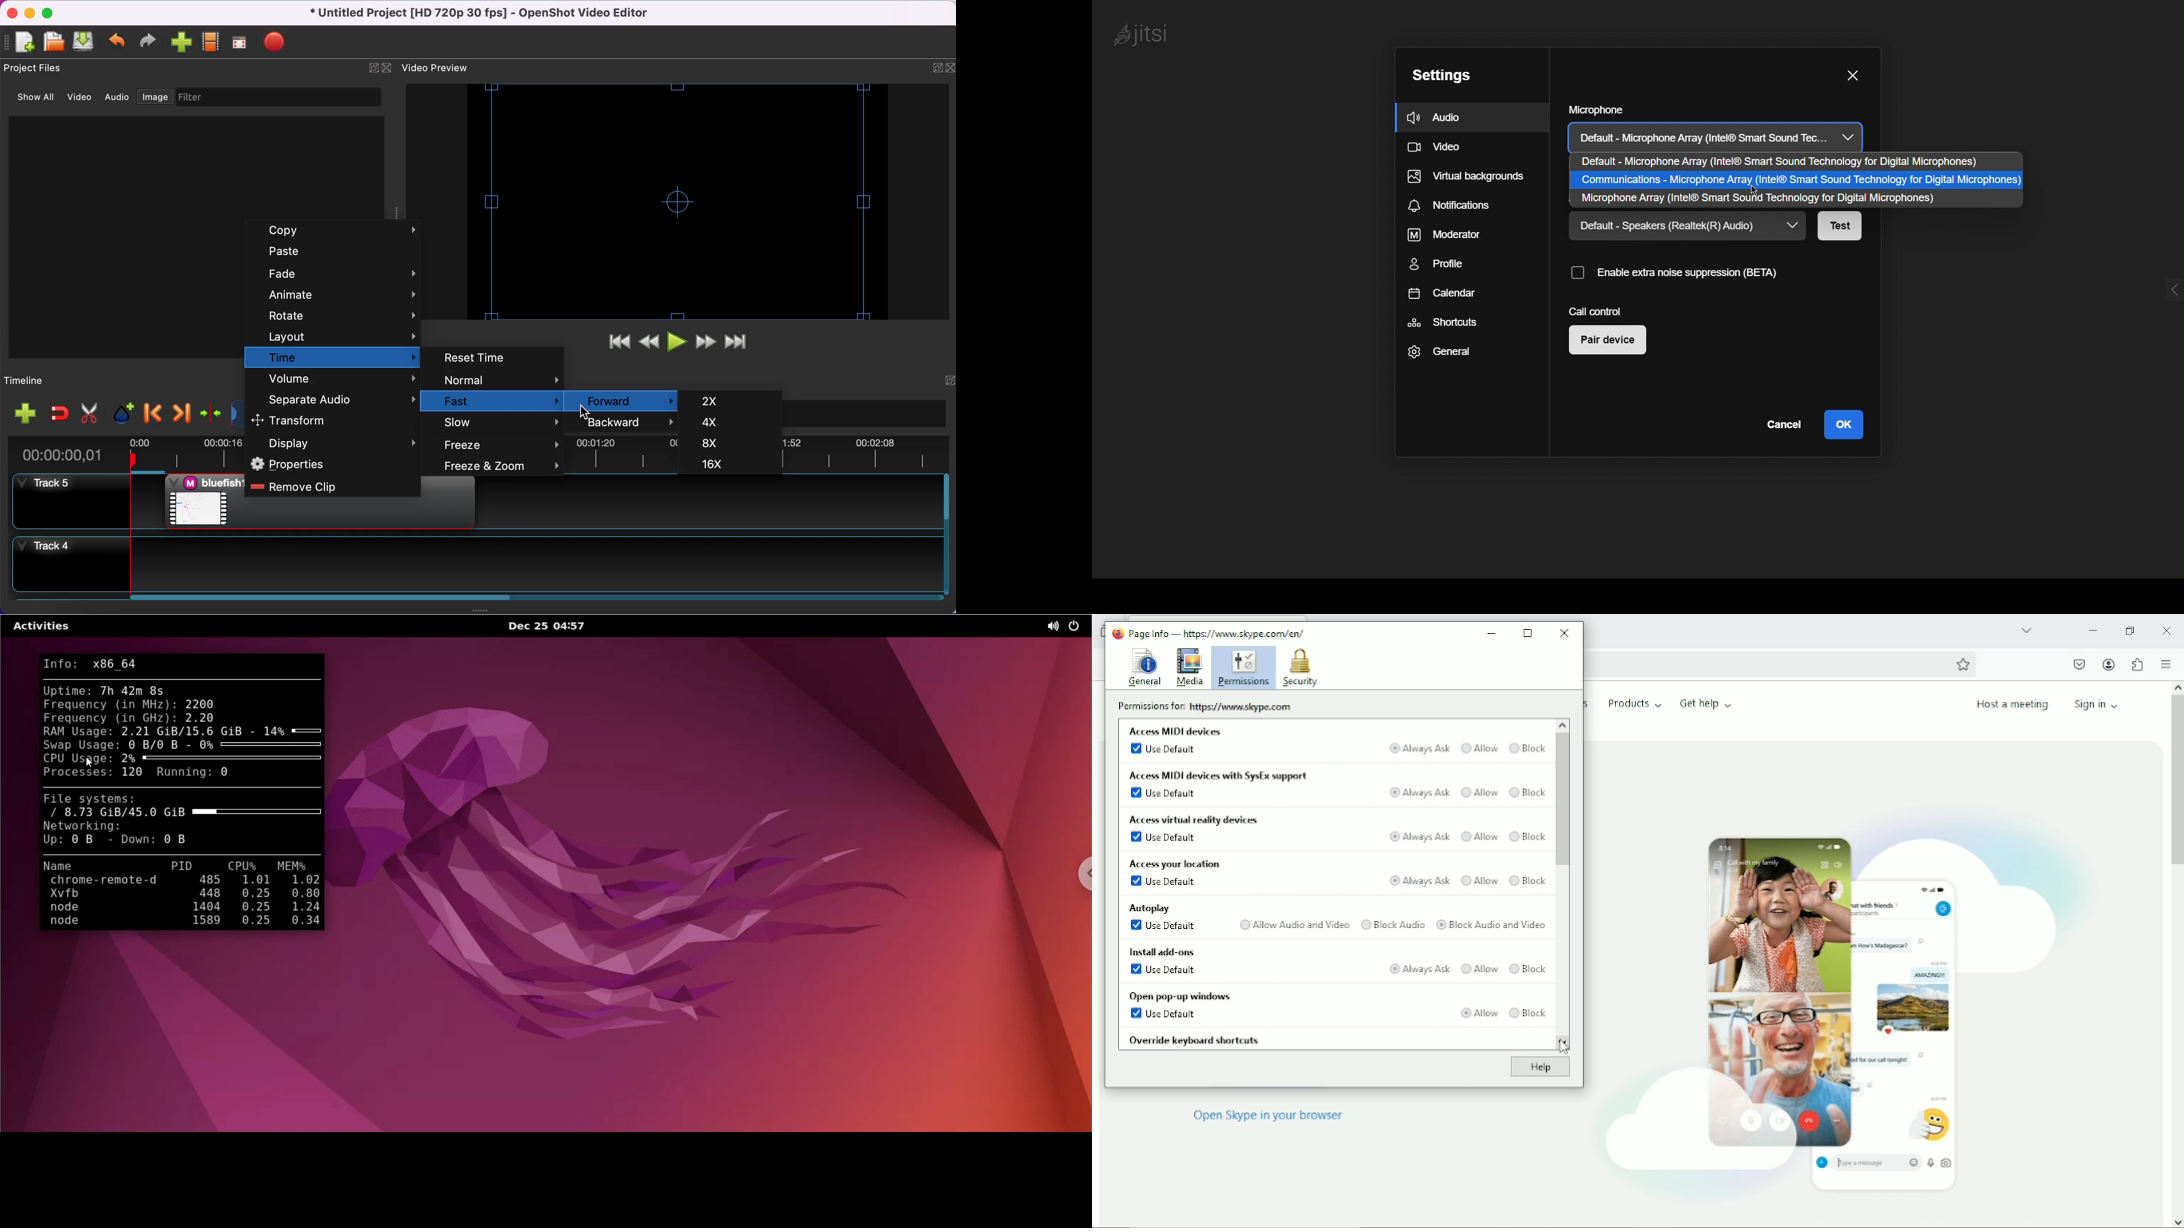 The width and height of the screenshot is (2184, 1232). What do you see at coordinates (23, 43) in the screenshot?
I see `add file` at bounding box center [23, 43].